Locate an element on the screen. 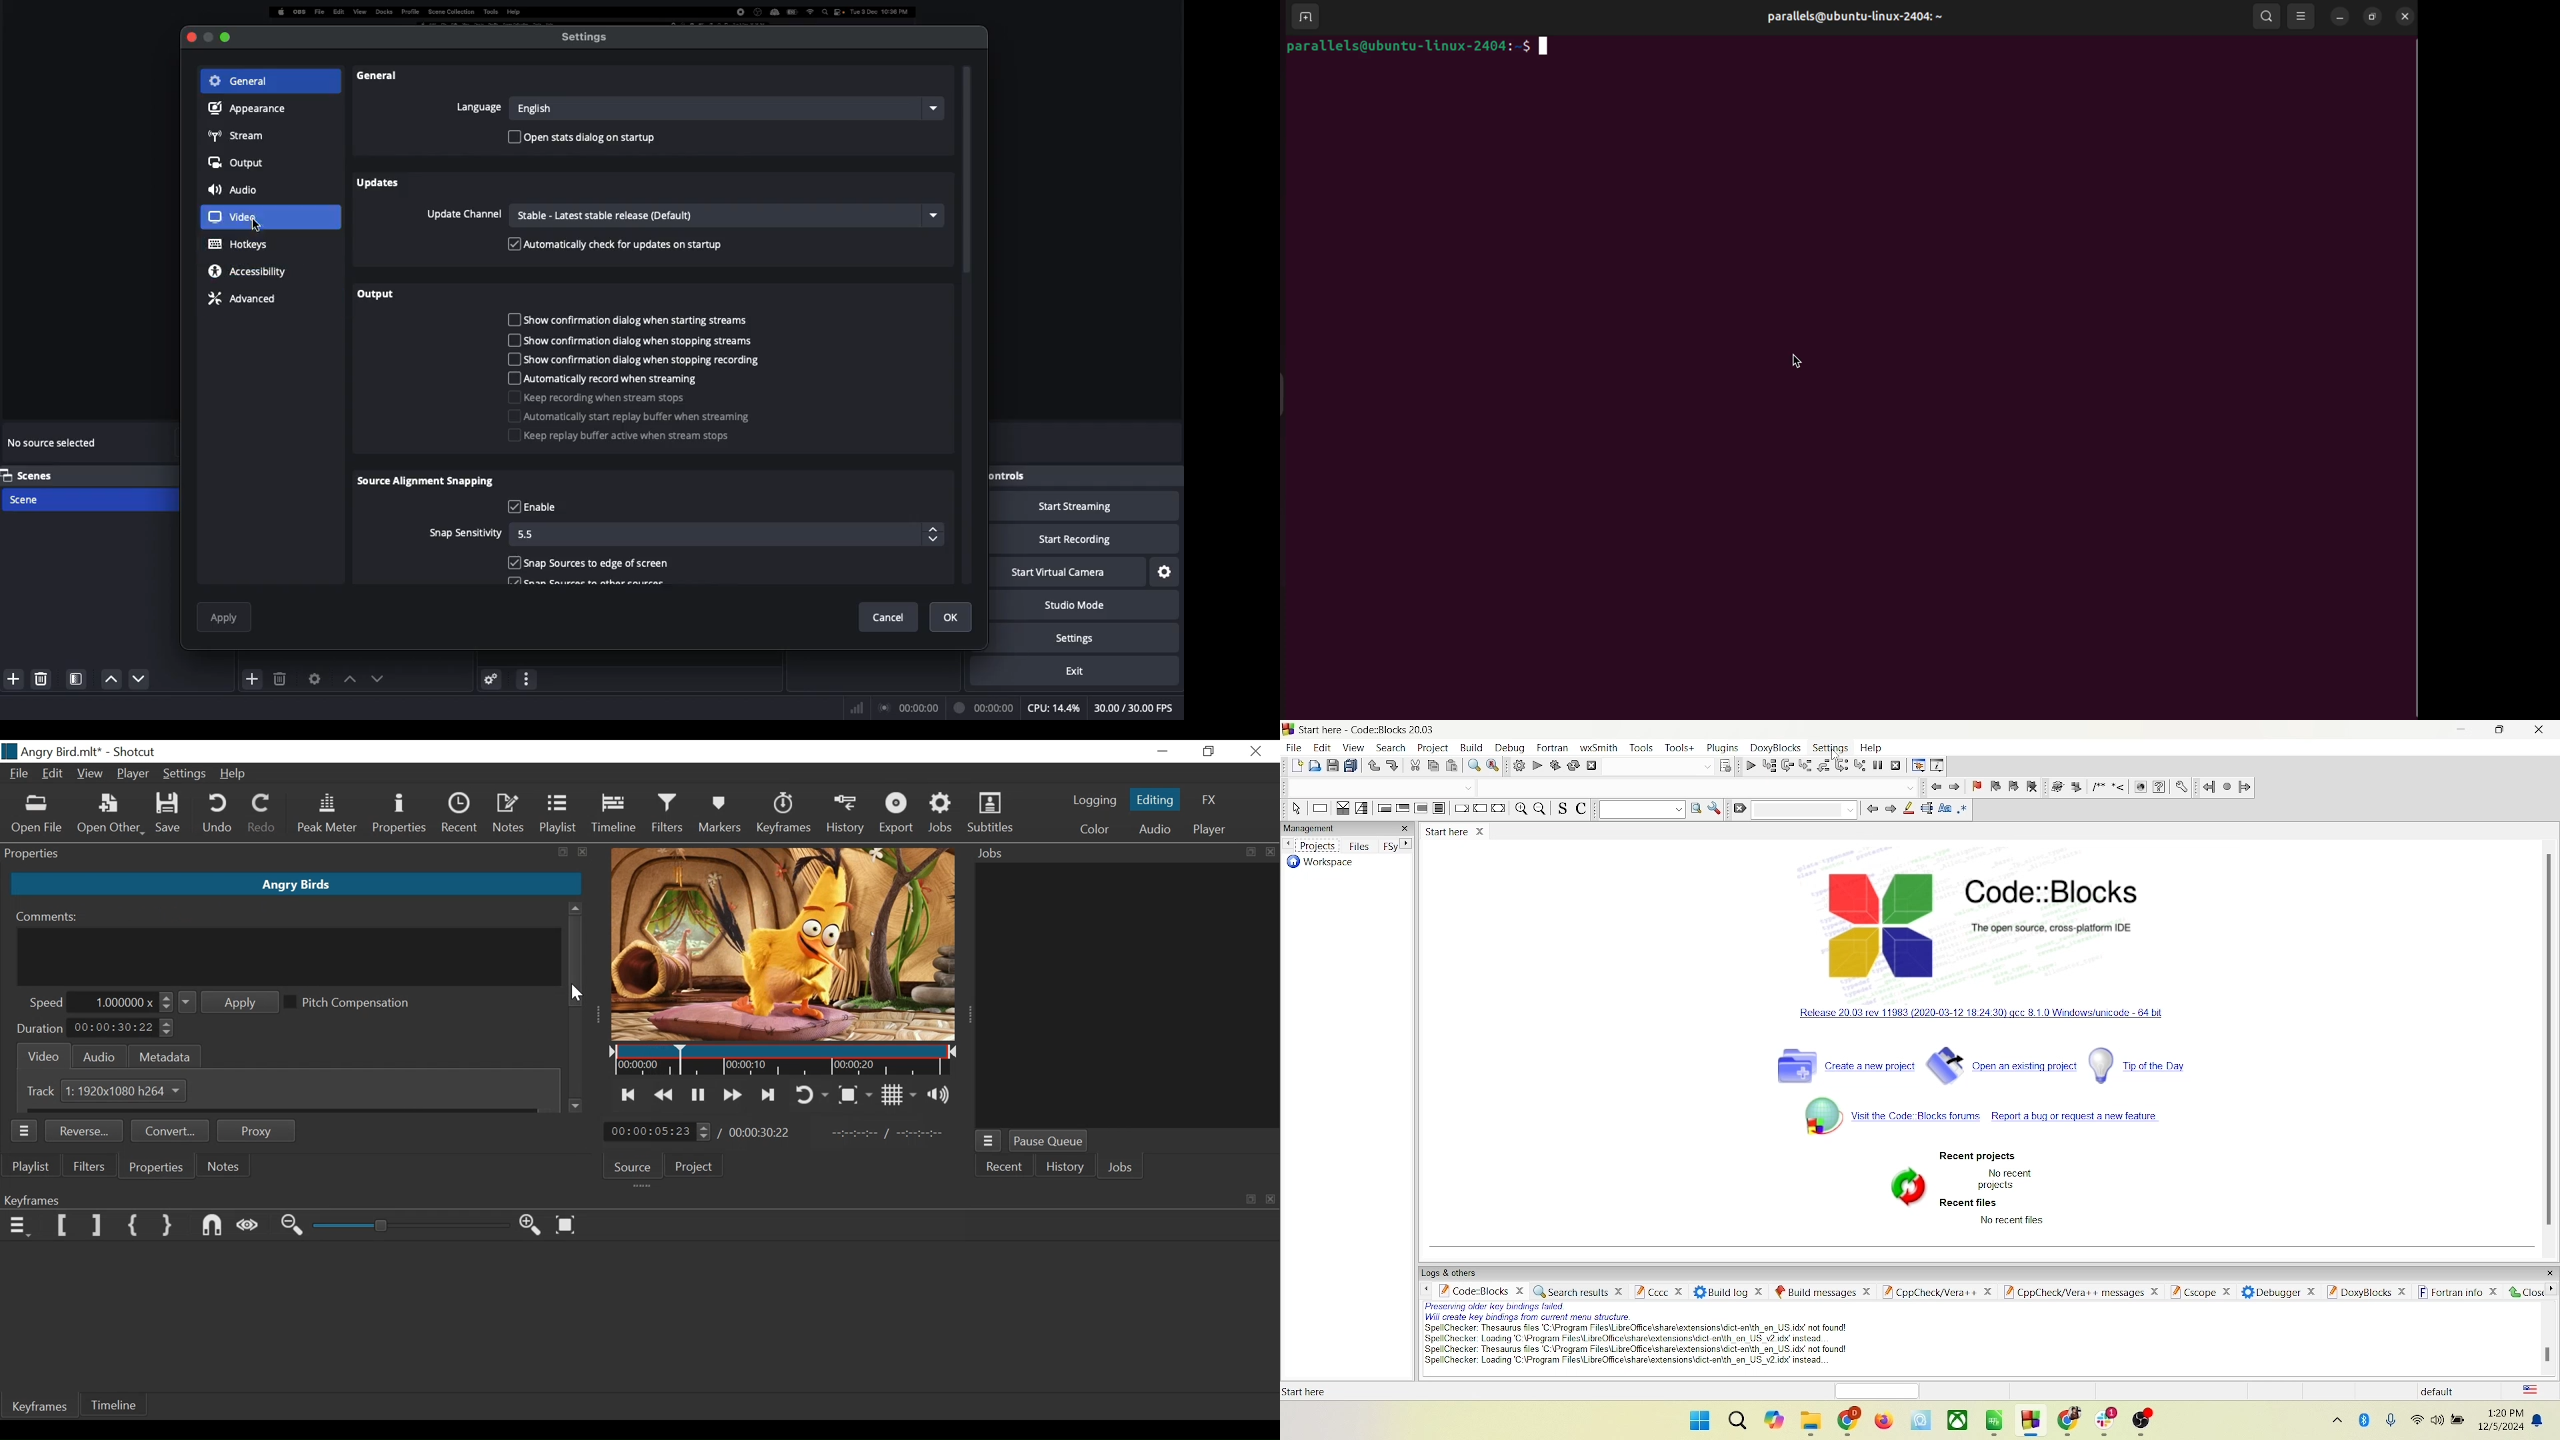  minimize is located at coordinates (2460, 731).